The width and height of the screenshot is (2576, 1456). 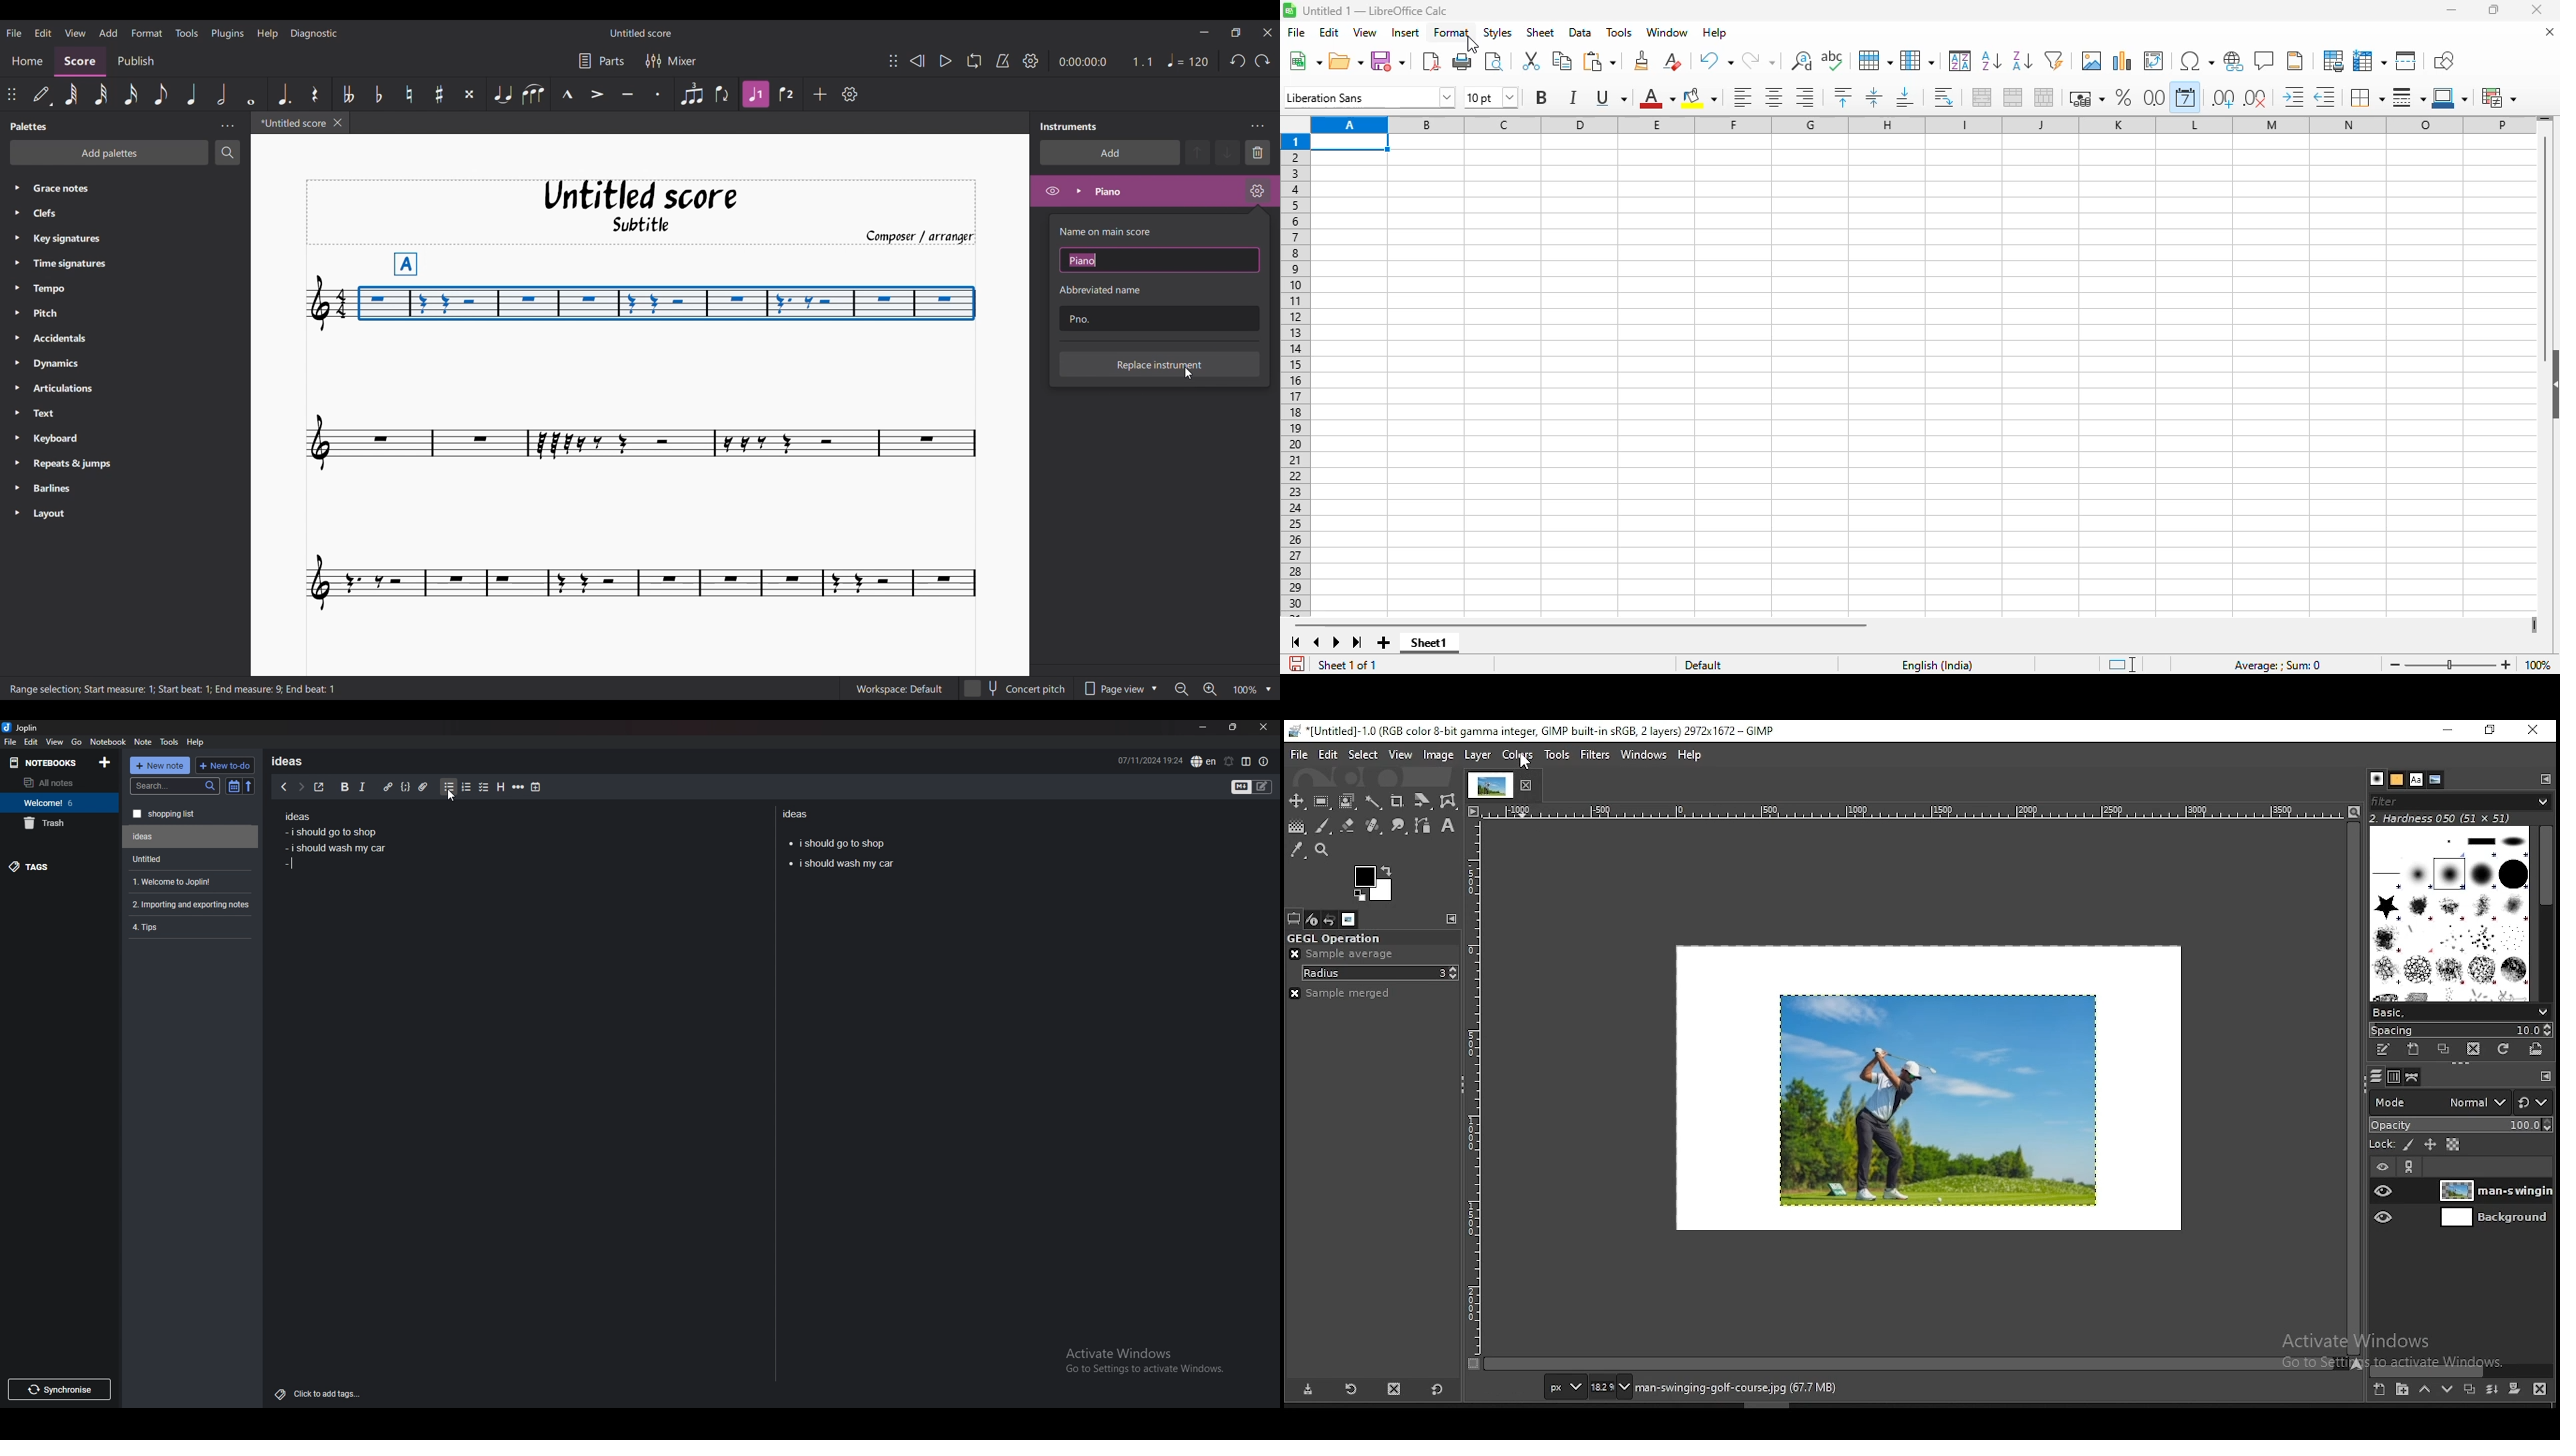 I want to click on bullet list, so click(x=449, y=787).